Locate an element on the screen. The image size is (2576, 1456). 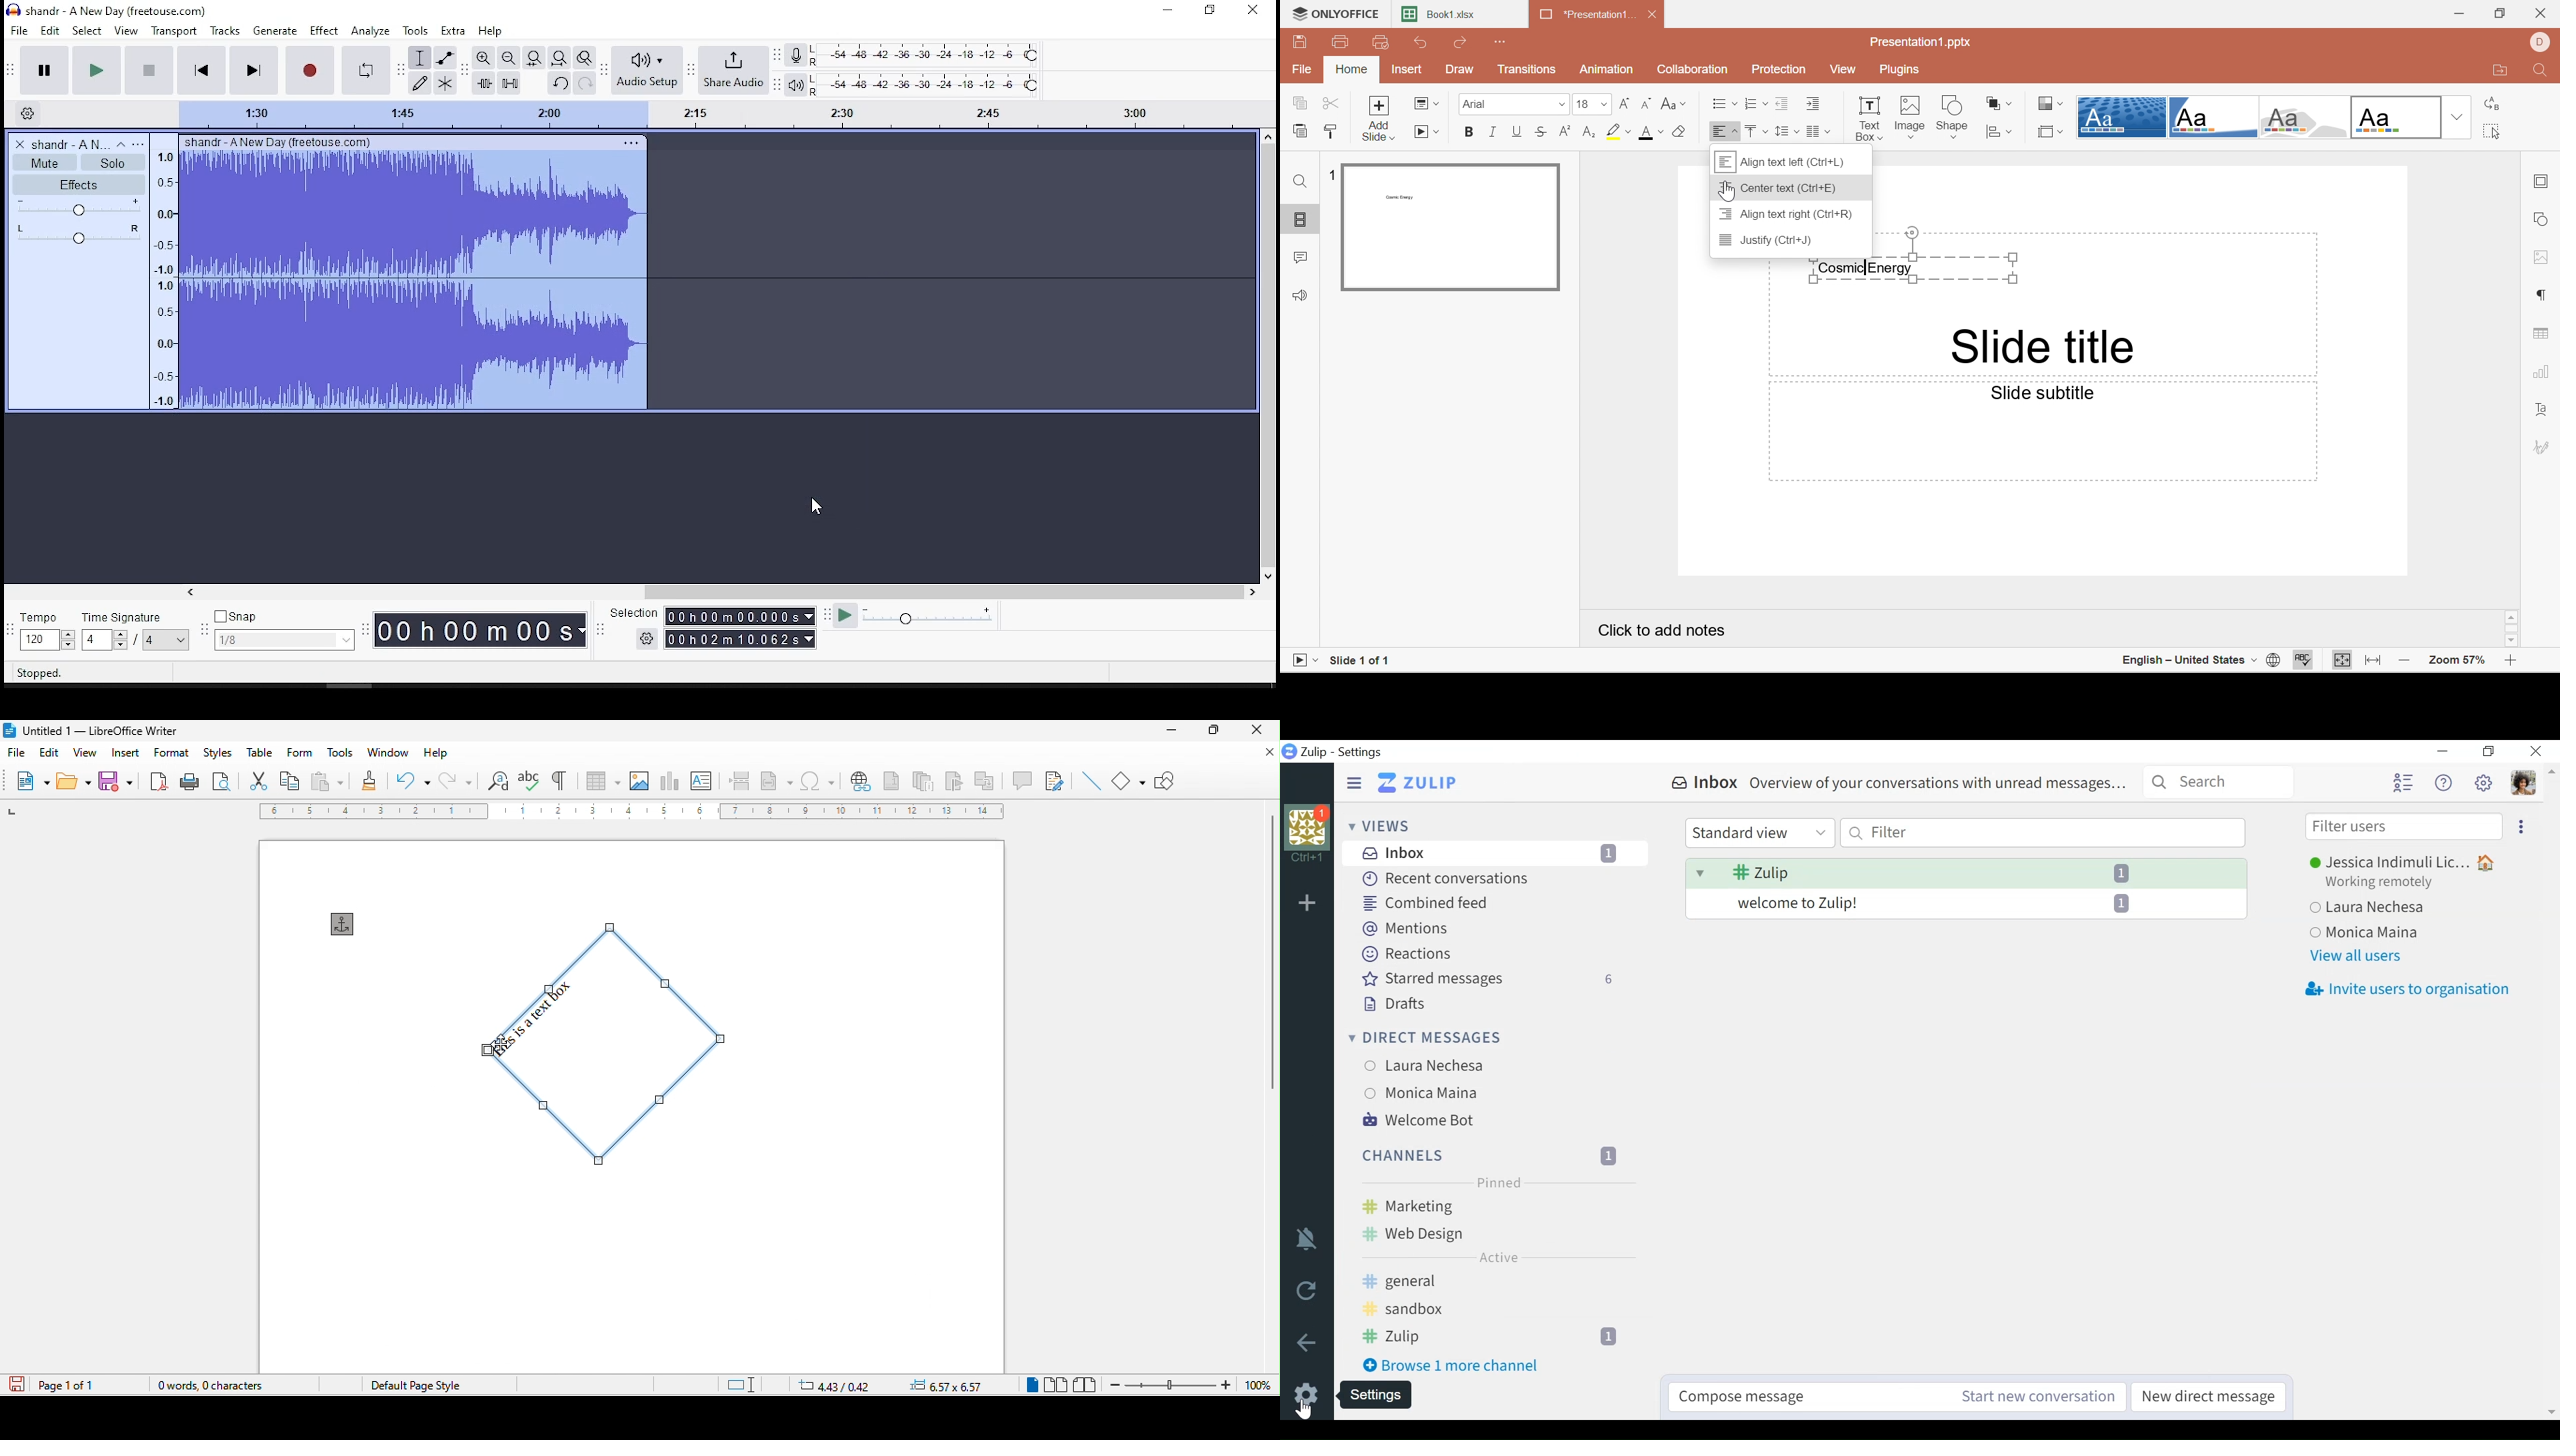
anchor is located at coordinates (347, 924).